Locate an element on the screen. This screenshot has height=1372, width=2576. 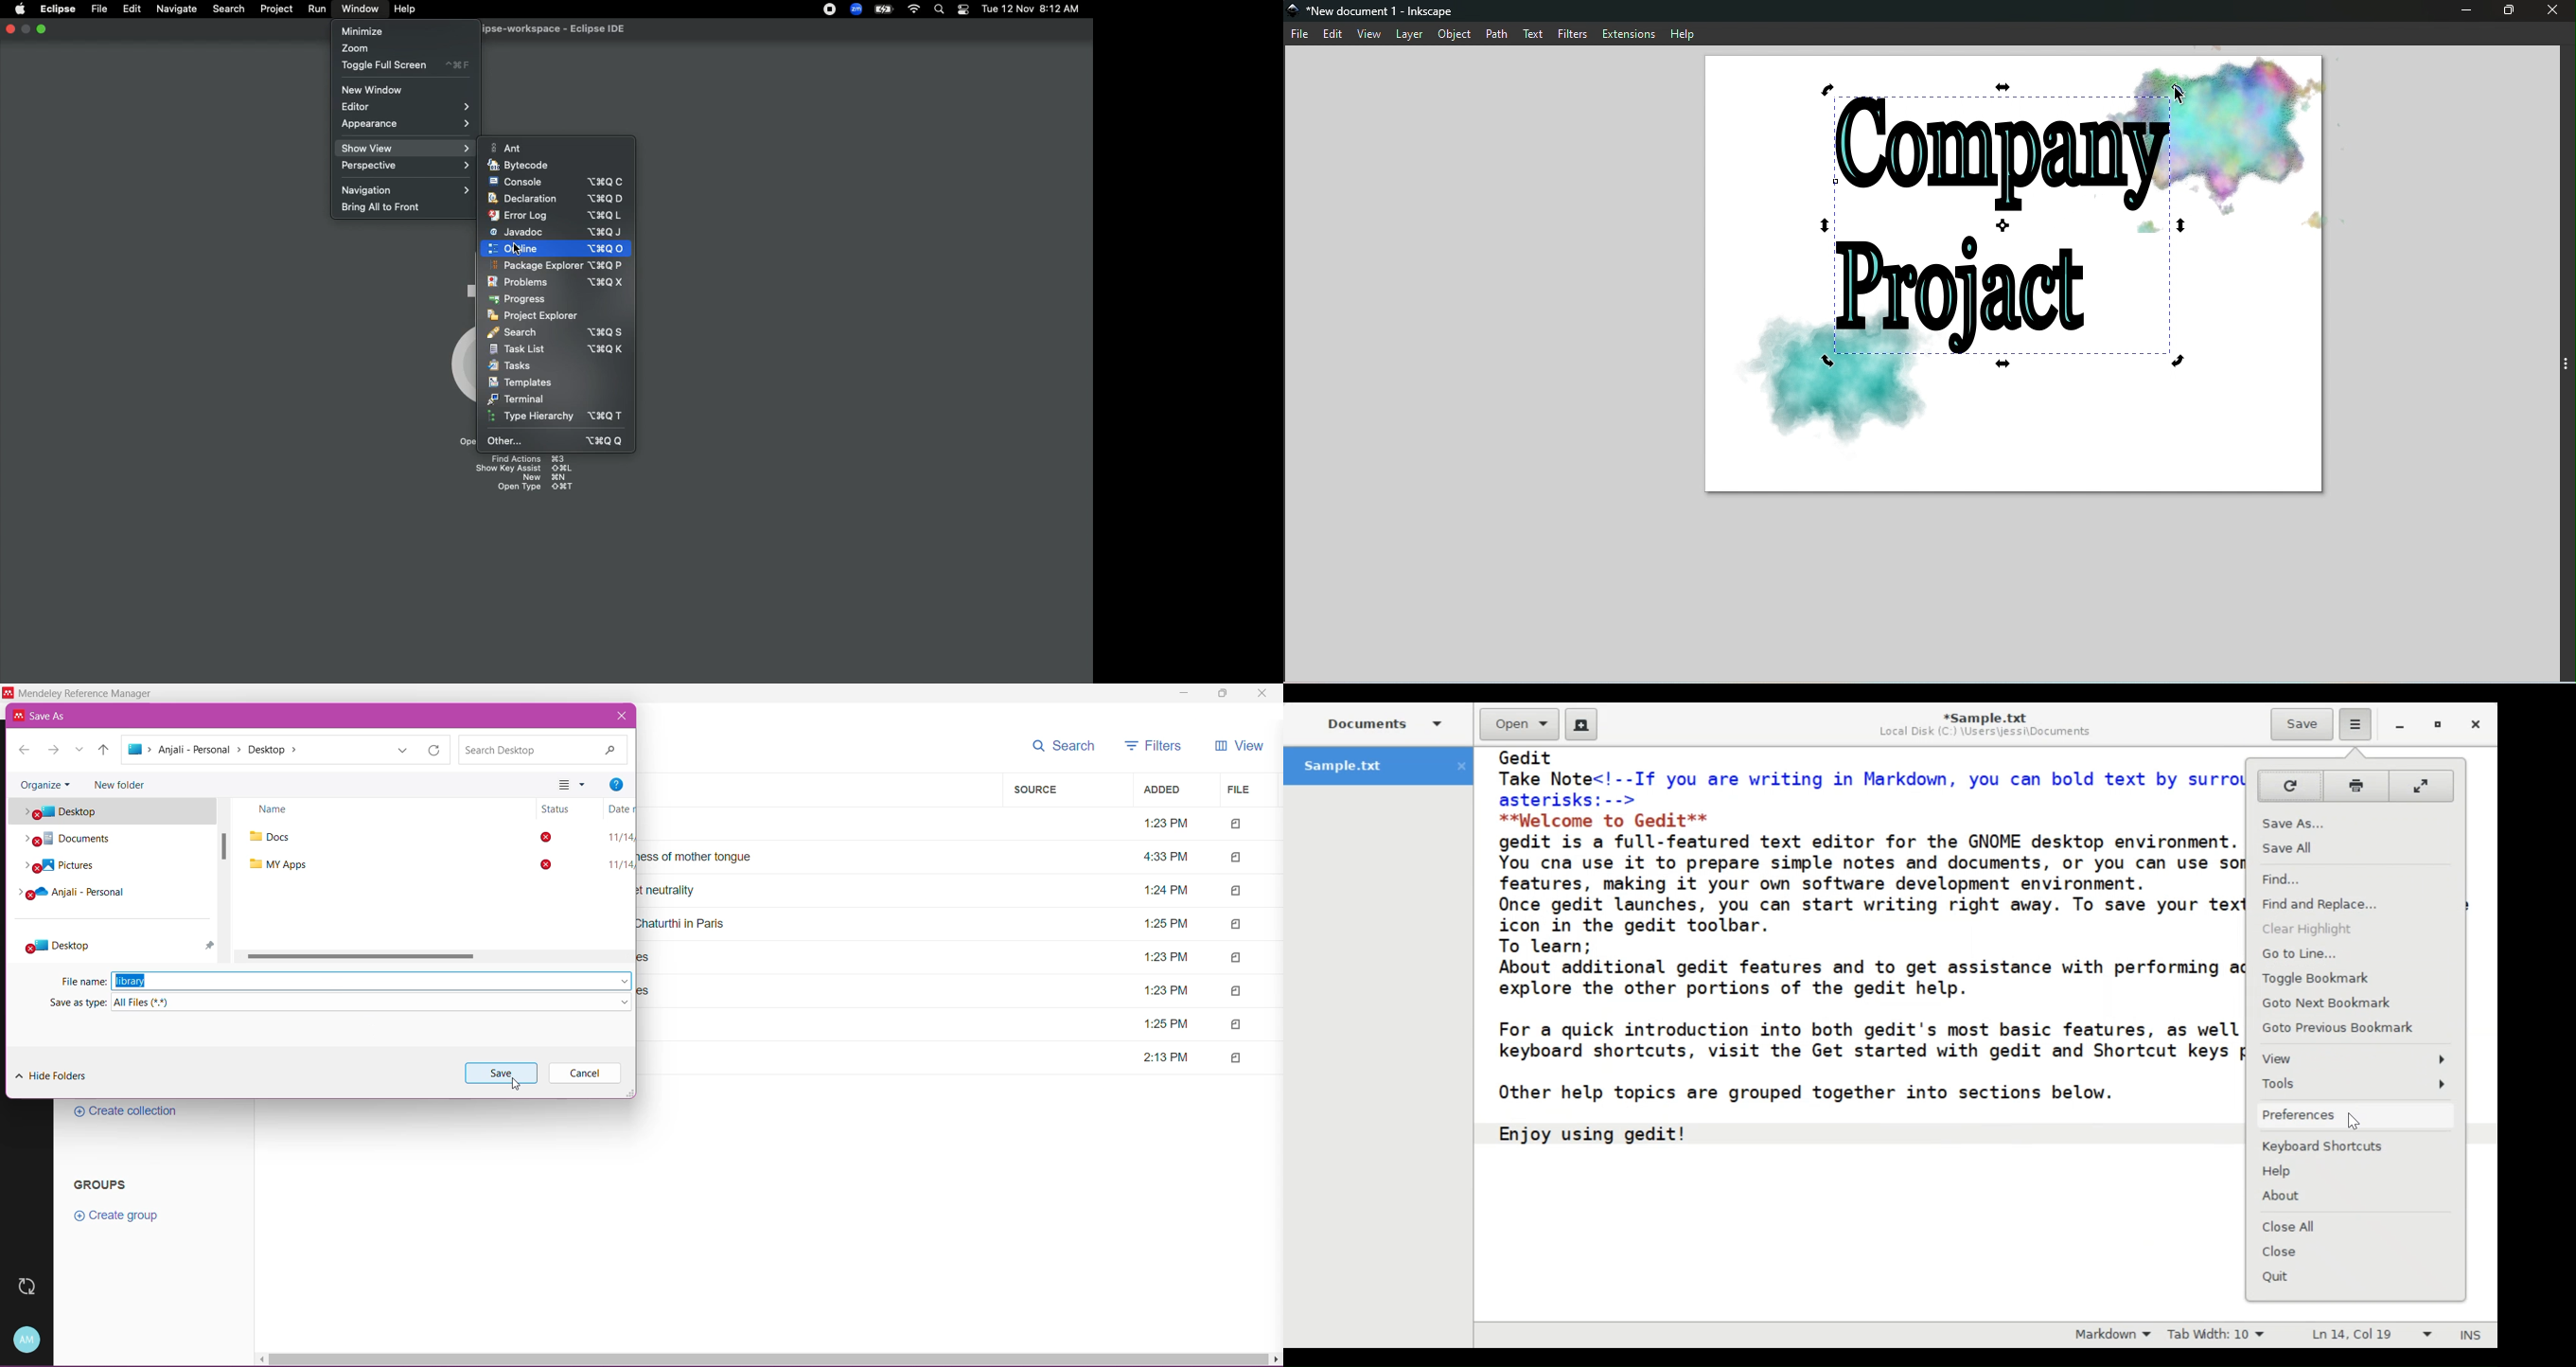
Close is located at coordinates (2556, 12).